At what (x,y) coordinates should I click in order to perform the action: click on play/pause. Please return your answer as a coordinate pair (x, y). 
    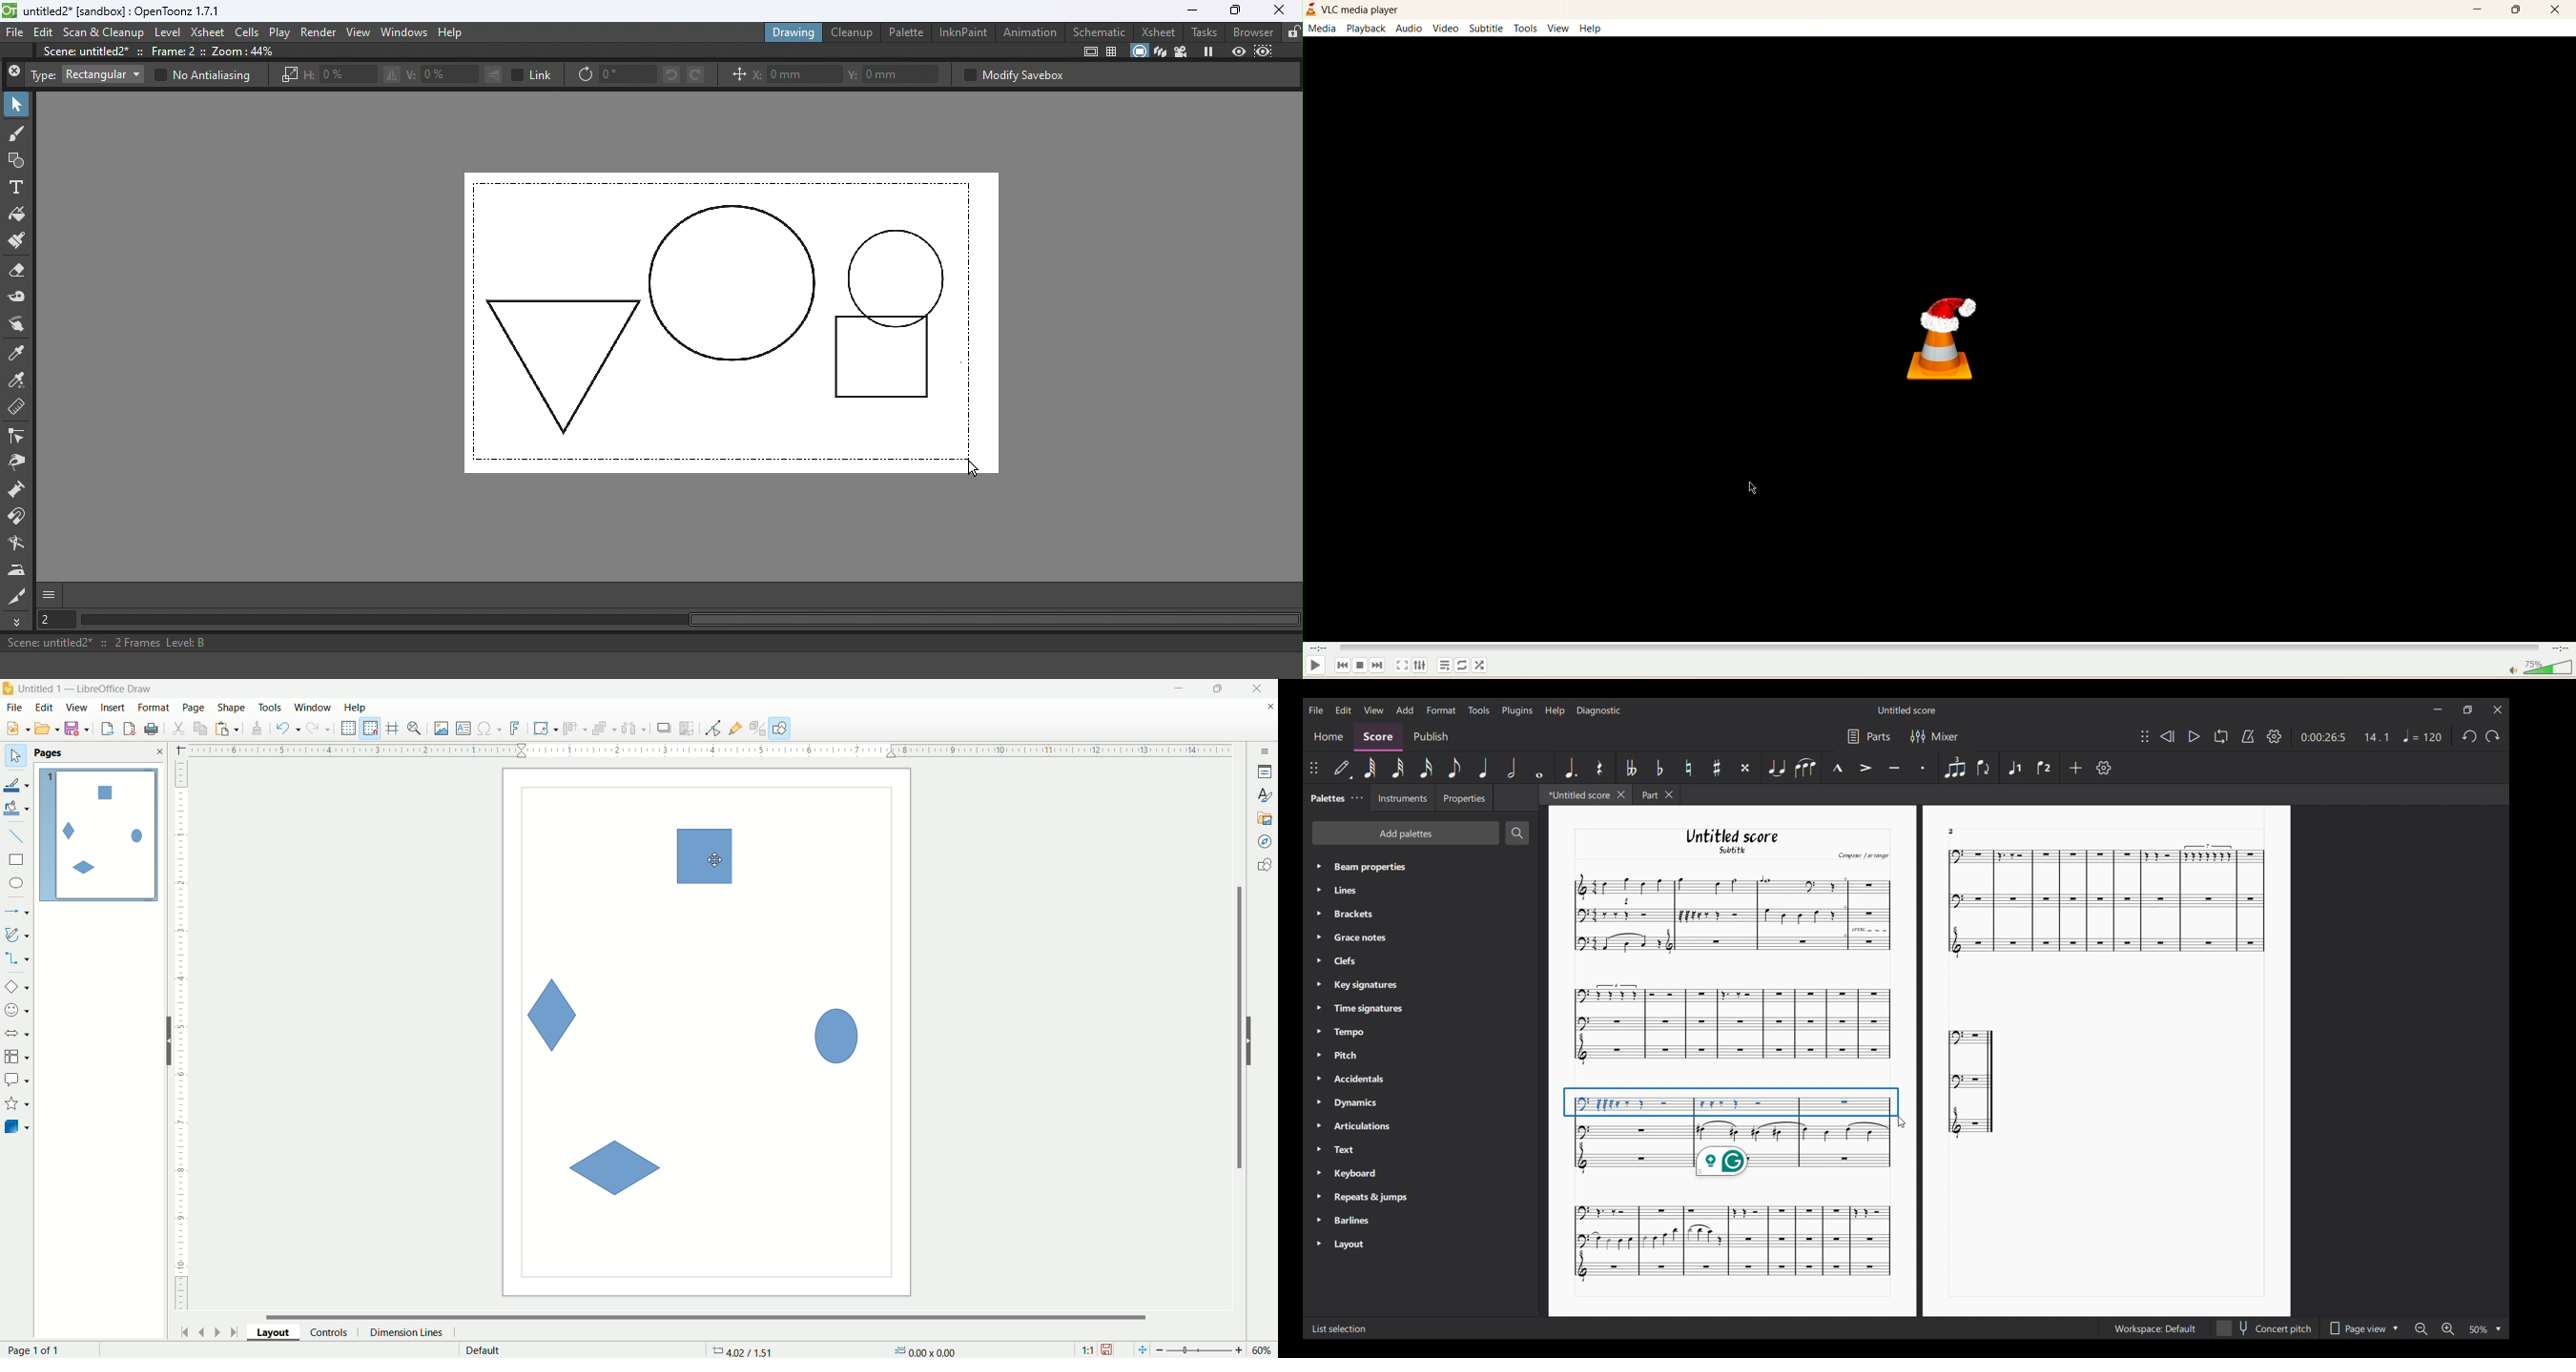
    Looking at the image, I should click on (1315, 666).